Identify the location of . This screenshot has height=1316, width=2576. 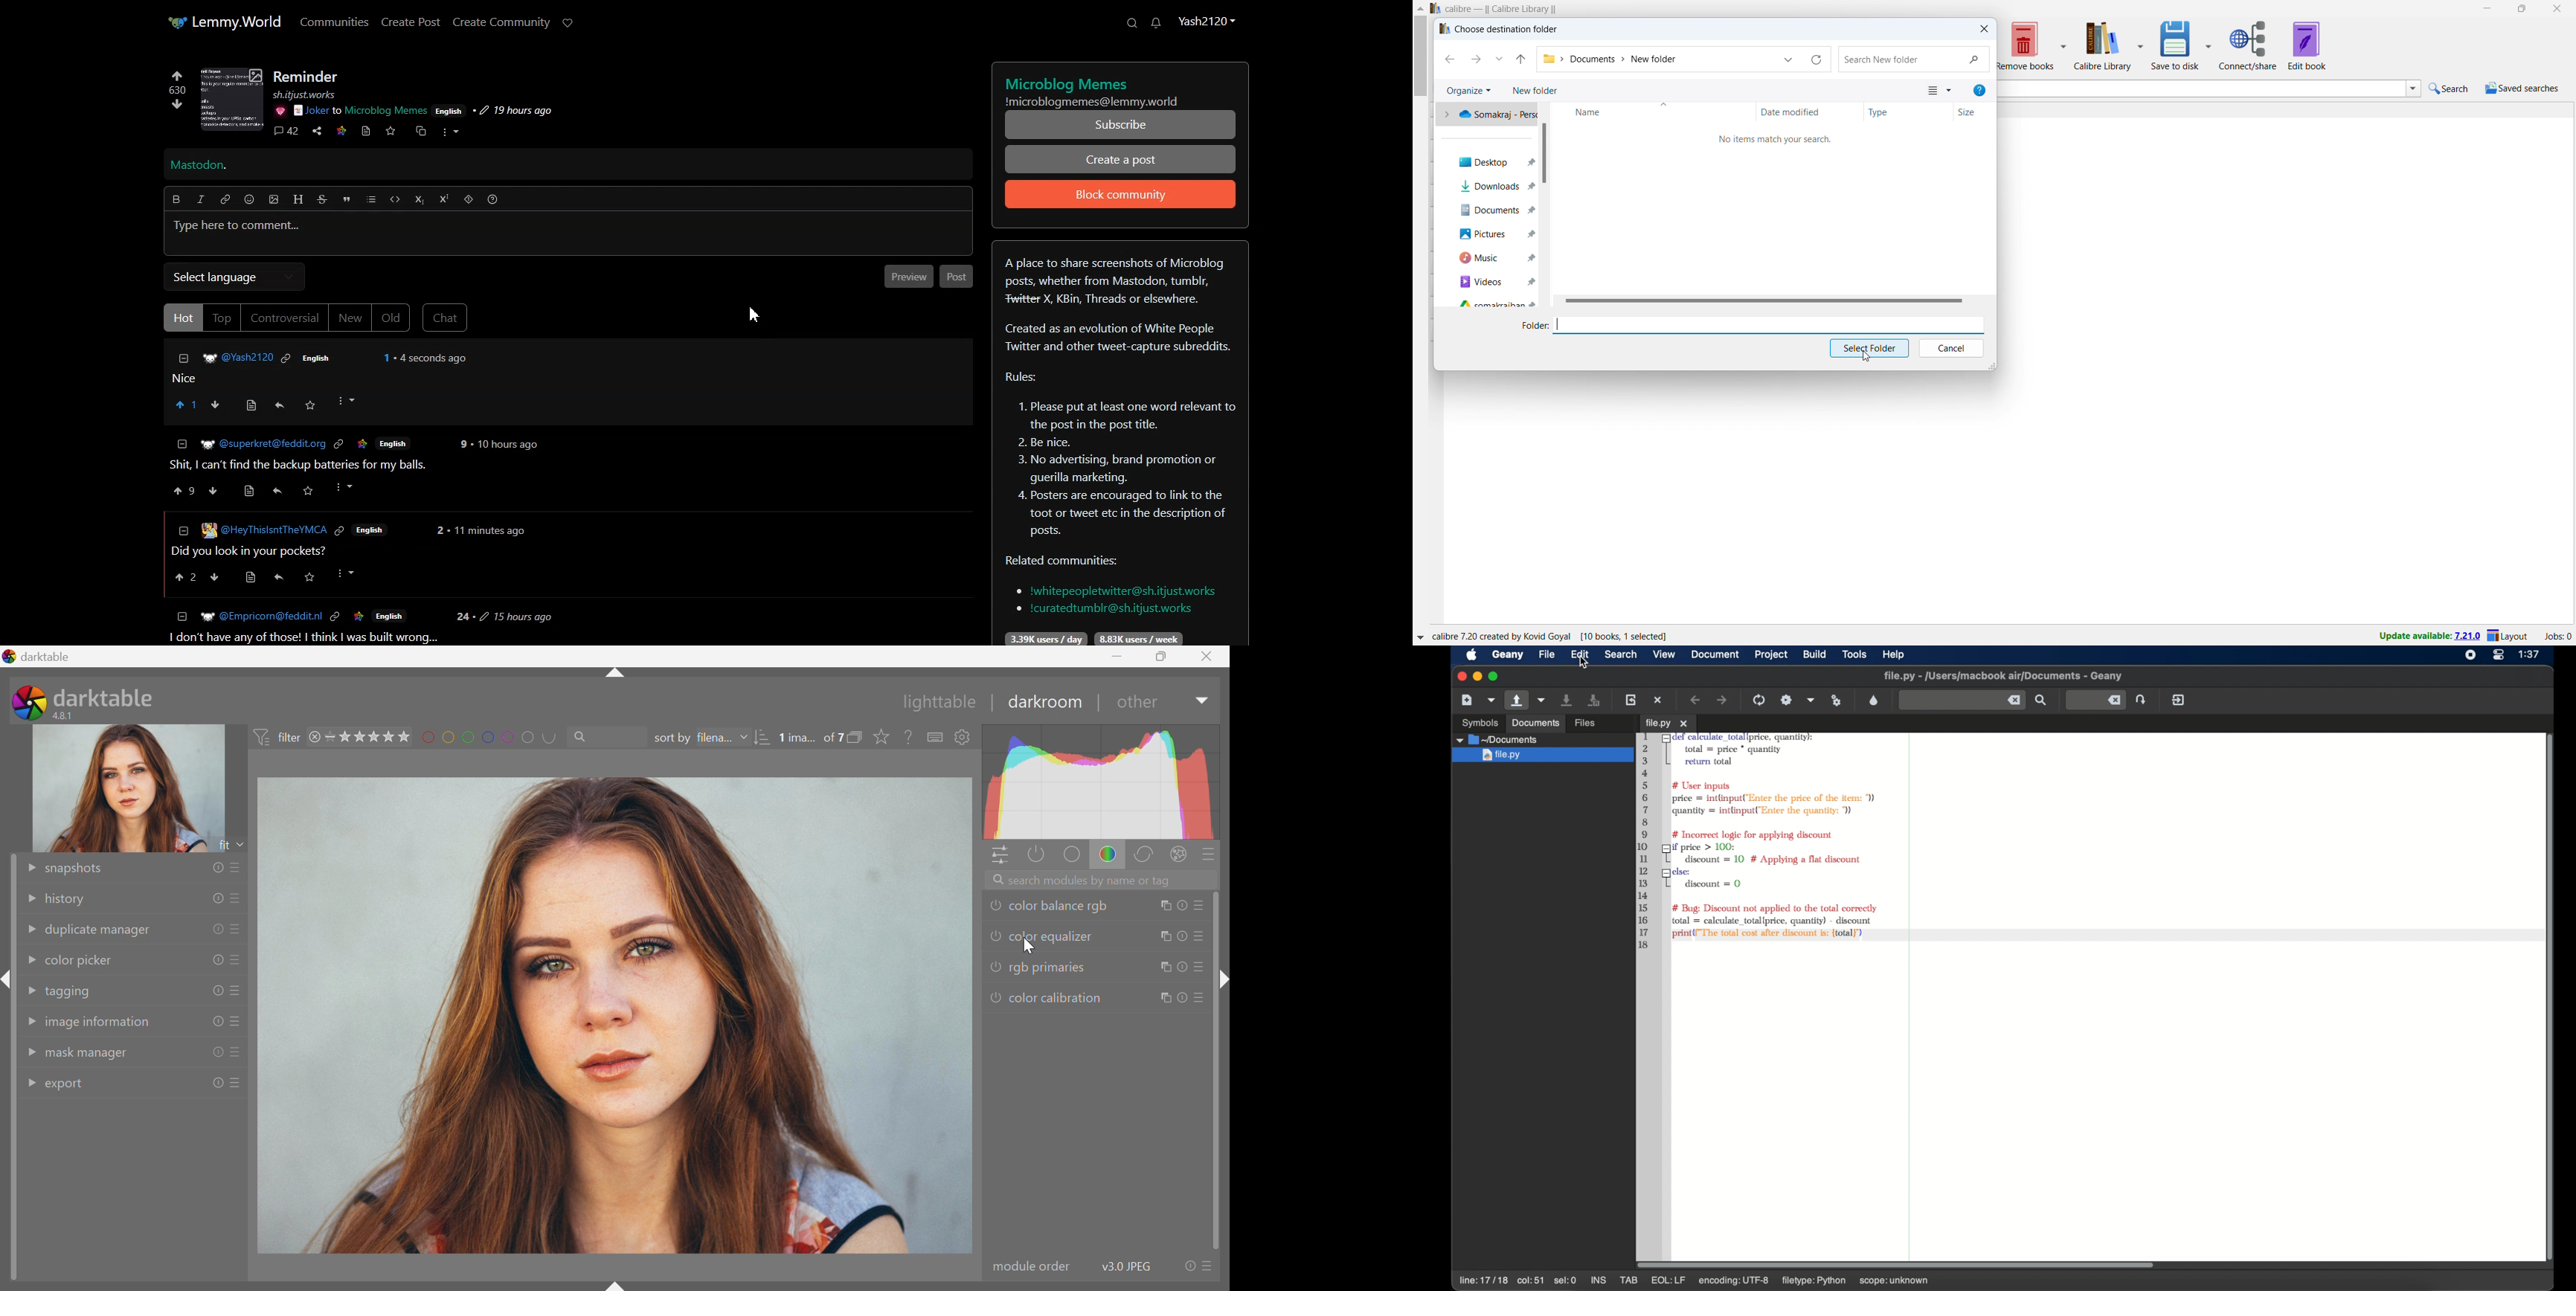
(465, 617).